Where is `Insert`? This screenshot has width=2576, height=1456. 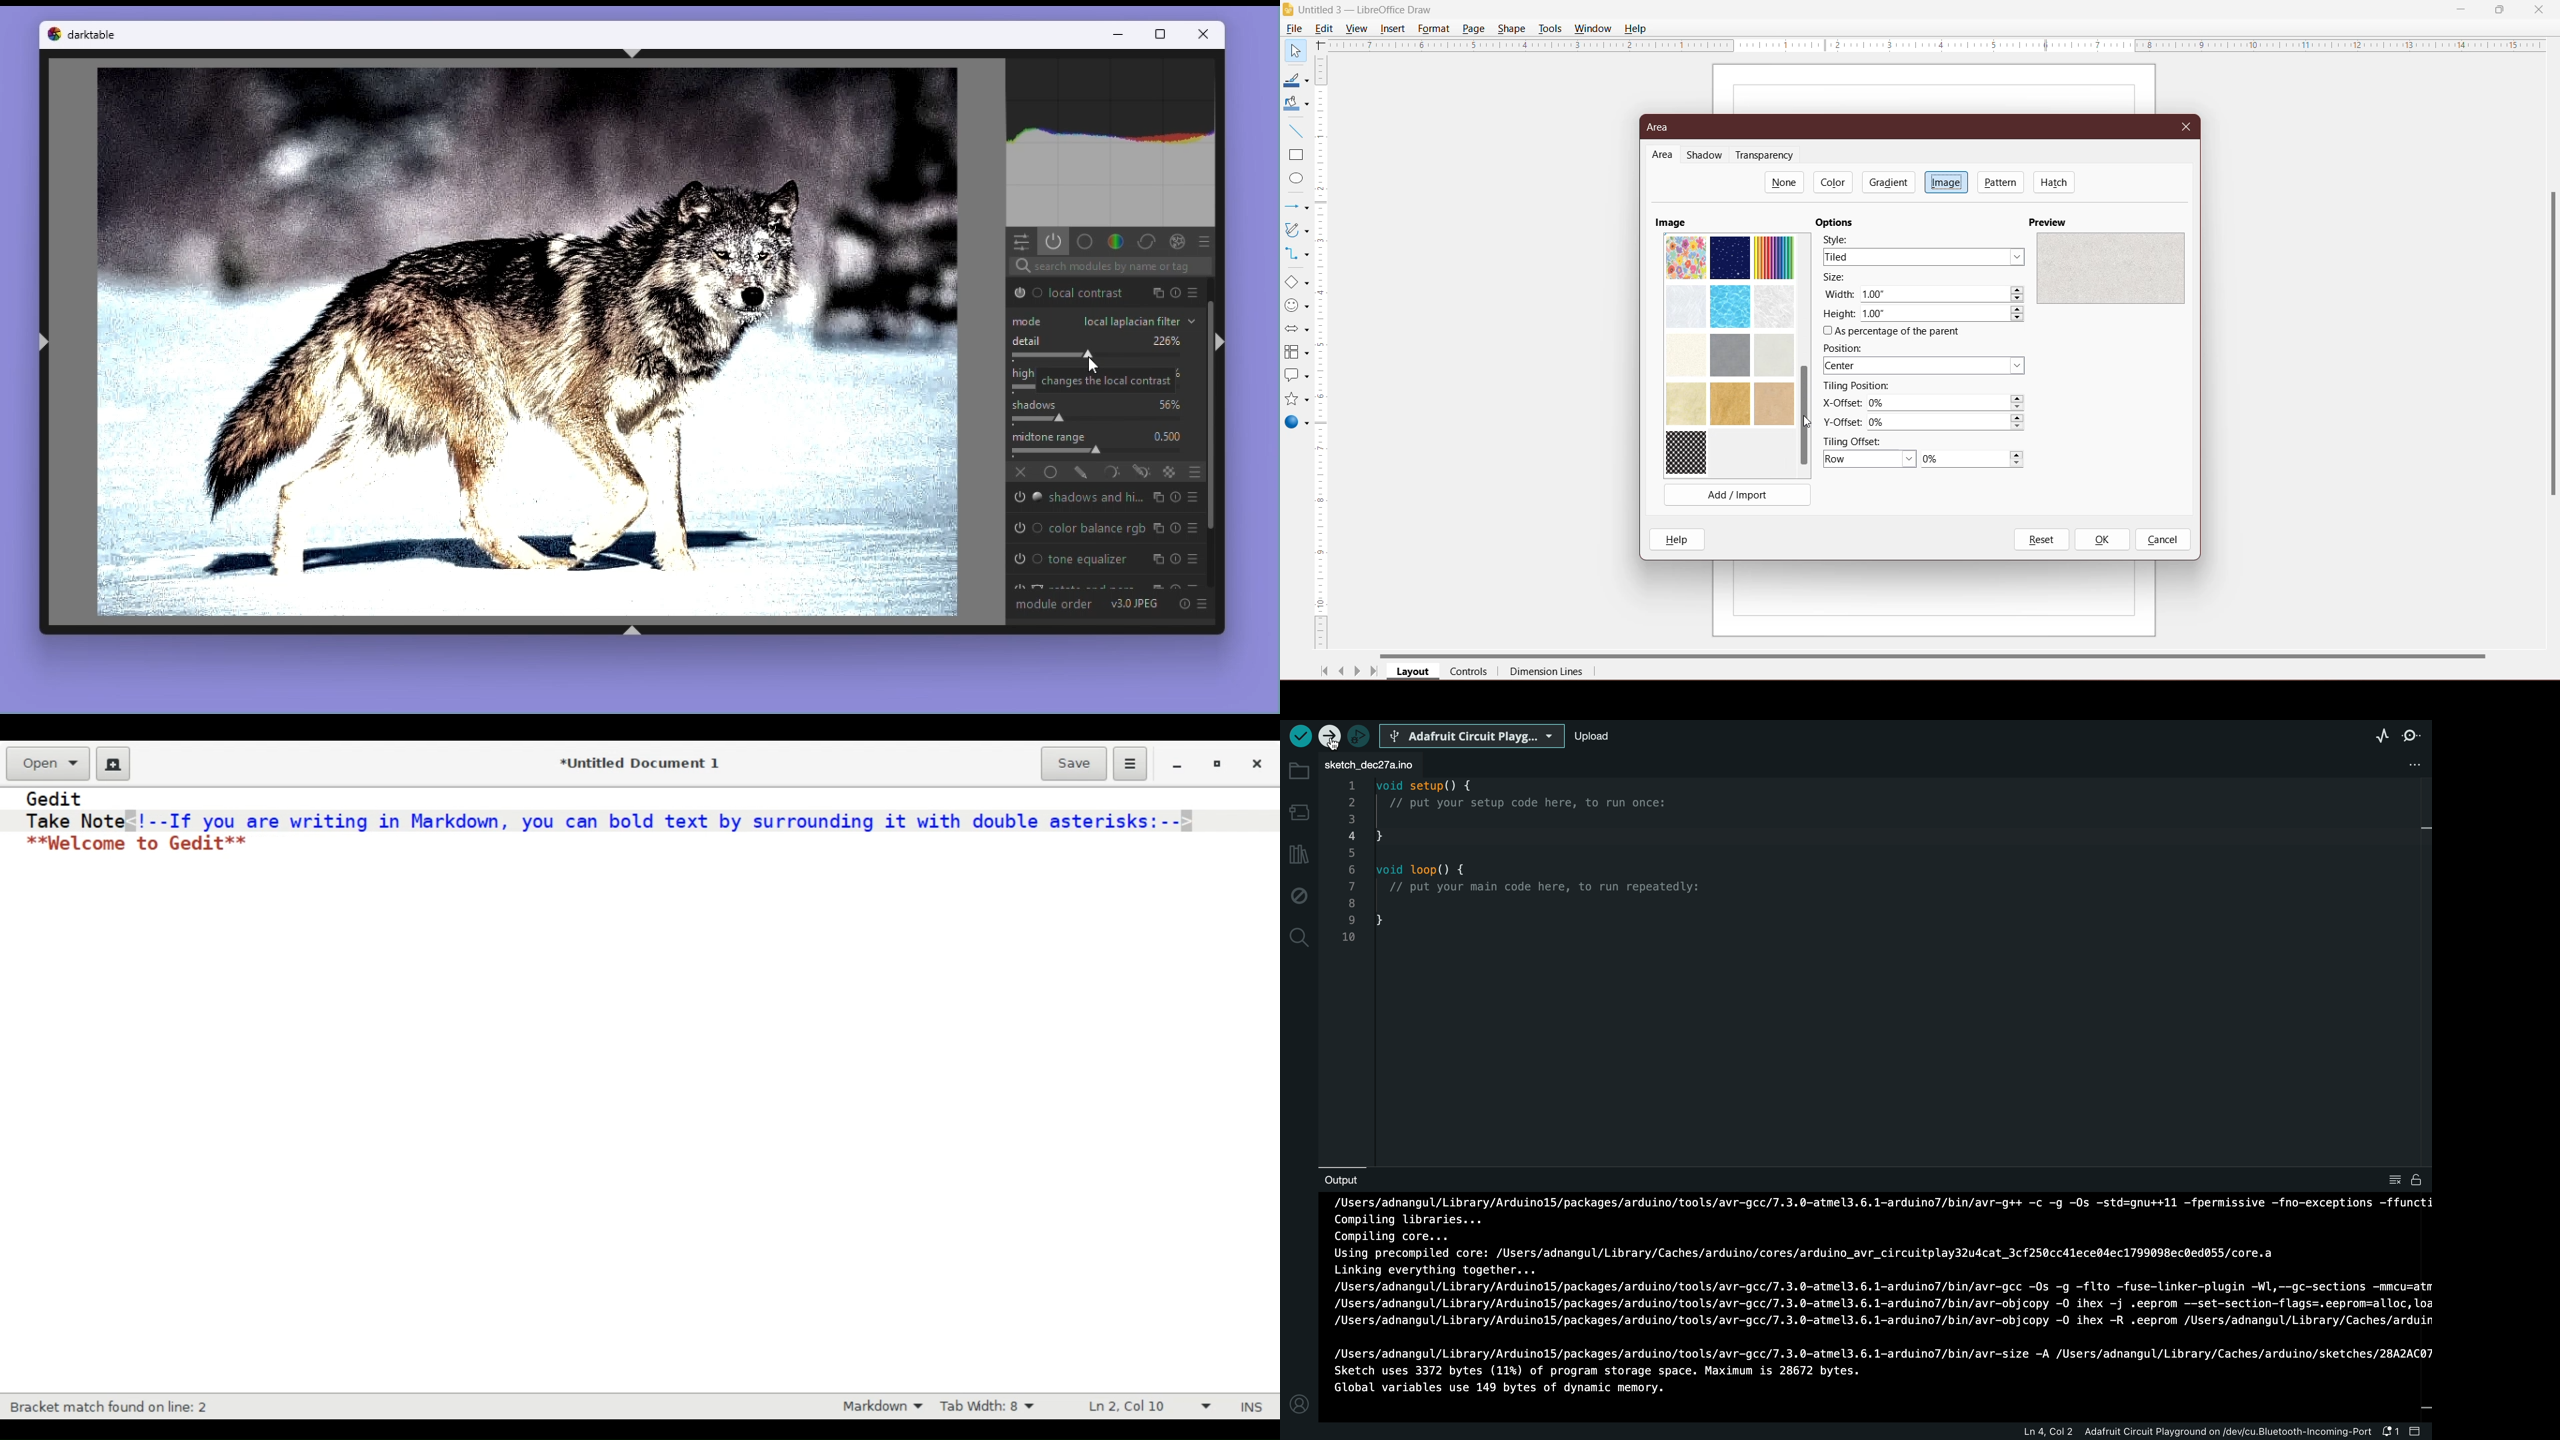
Insert is located at coordinates (1393, 29).